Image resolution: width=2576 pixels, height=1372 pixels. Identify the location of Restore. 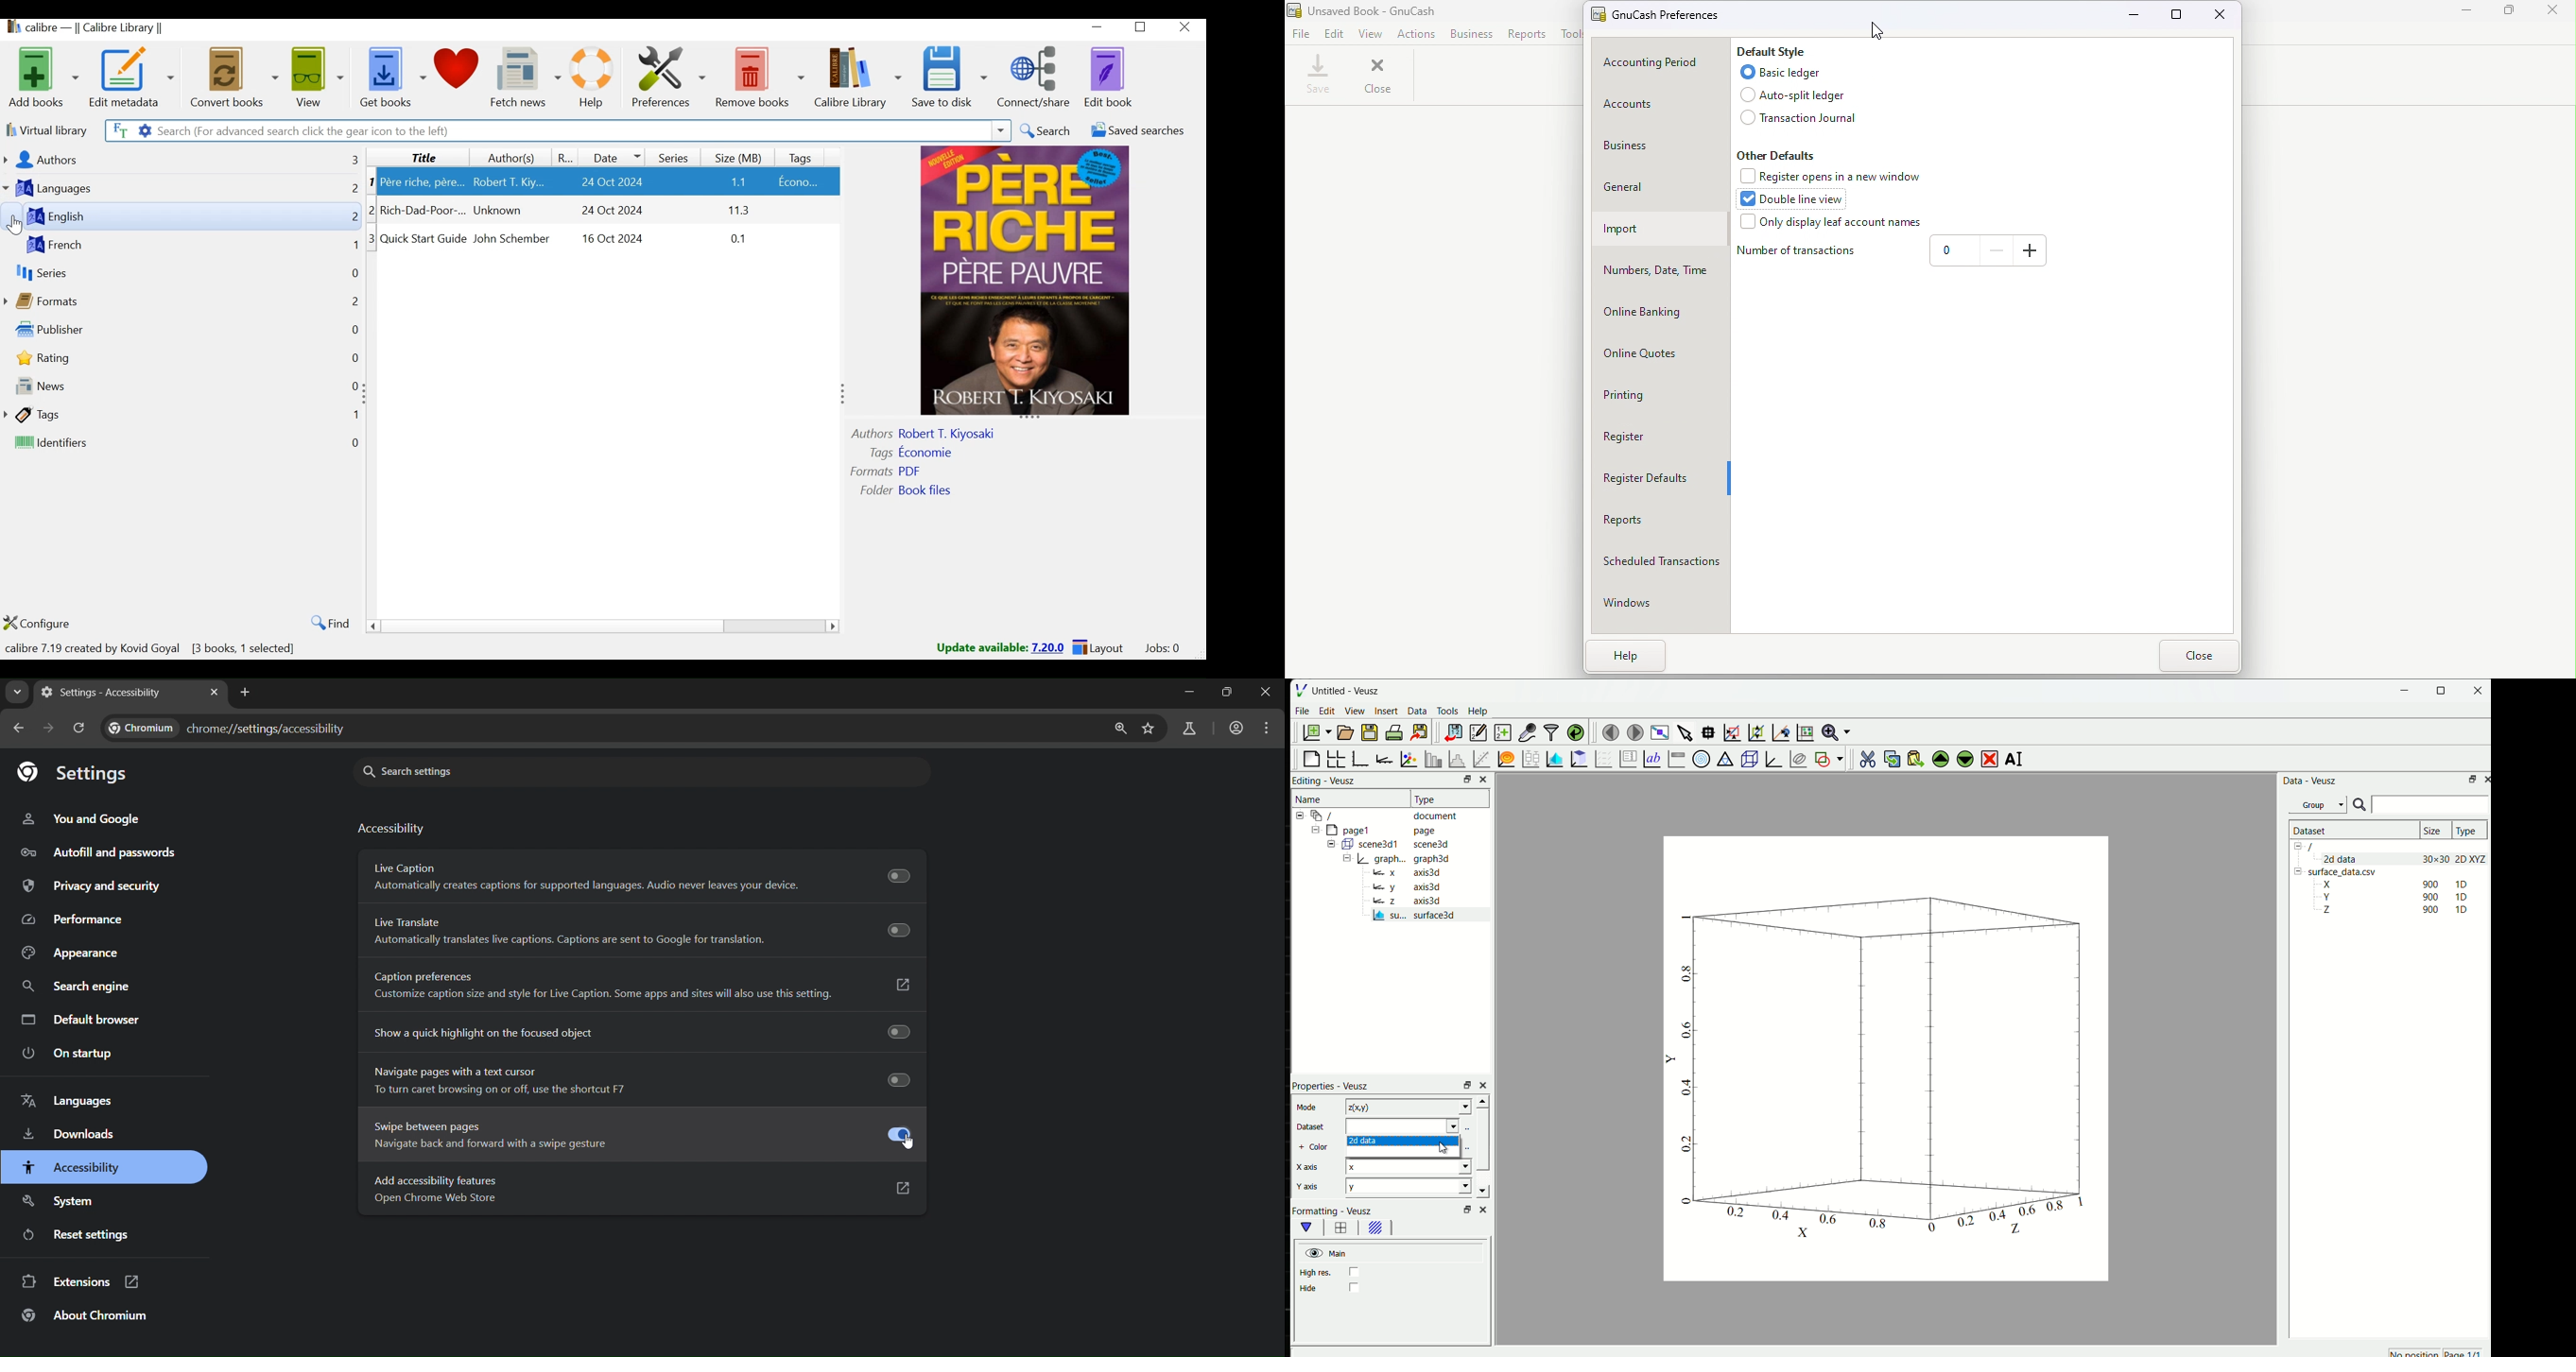
(1144, 29).